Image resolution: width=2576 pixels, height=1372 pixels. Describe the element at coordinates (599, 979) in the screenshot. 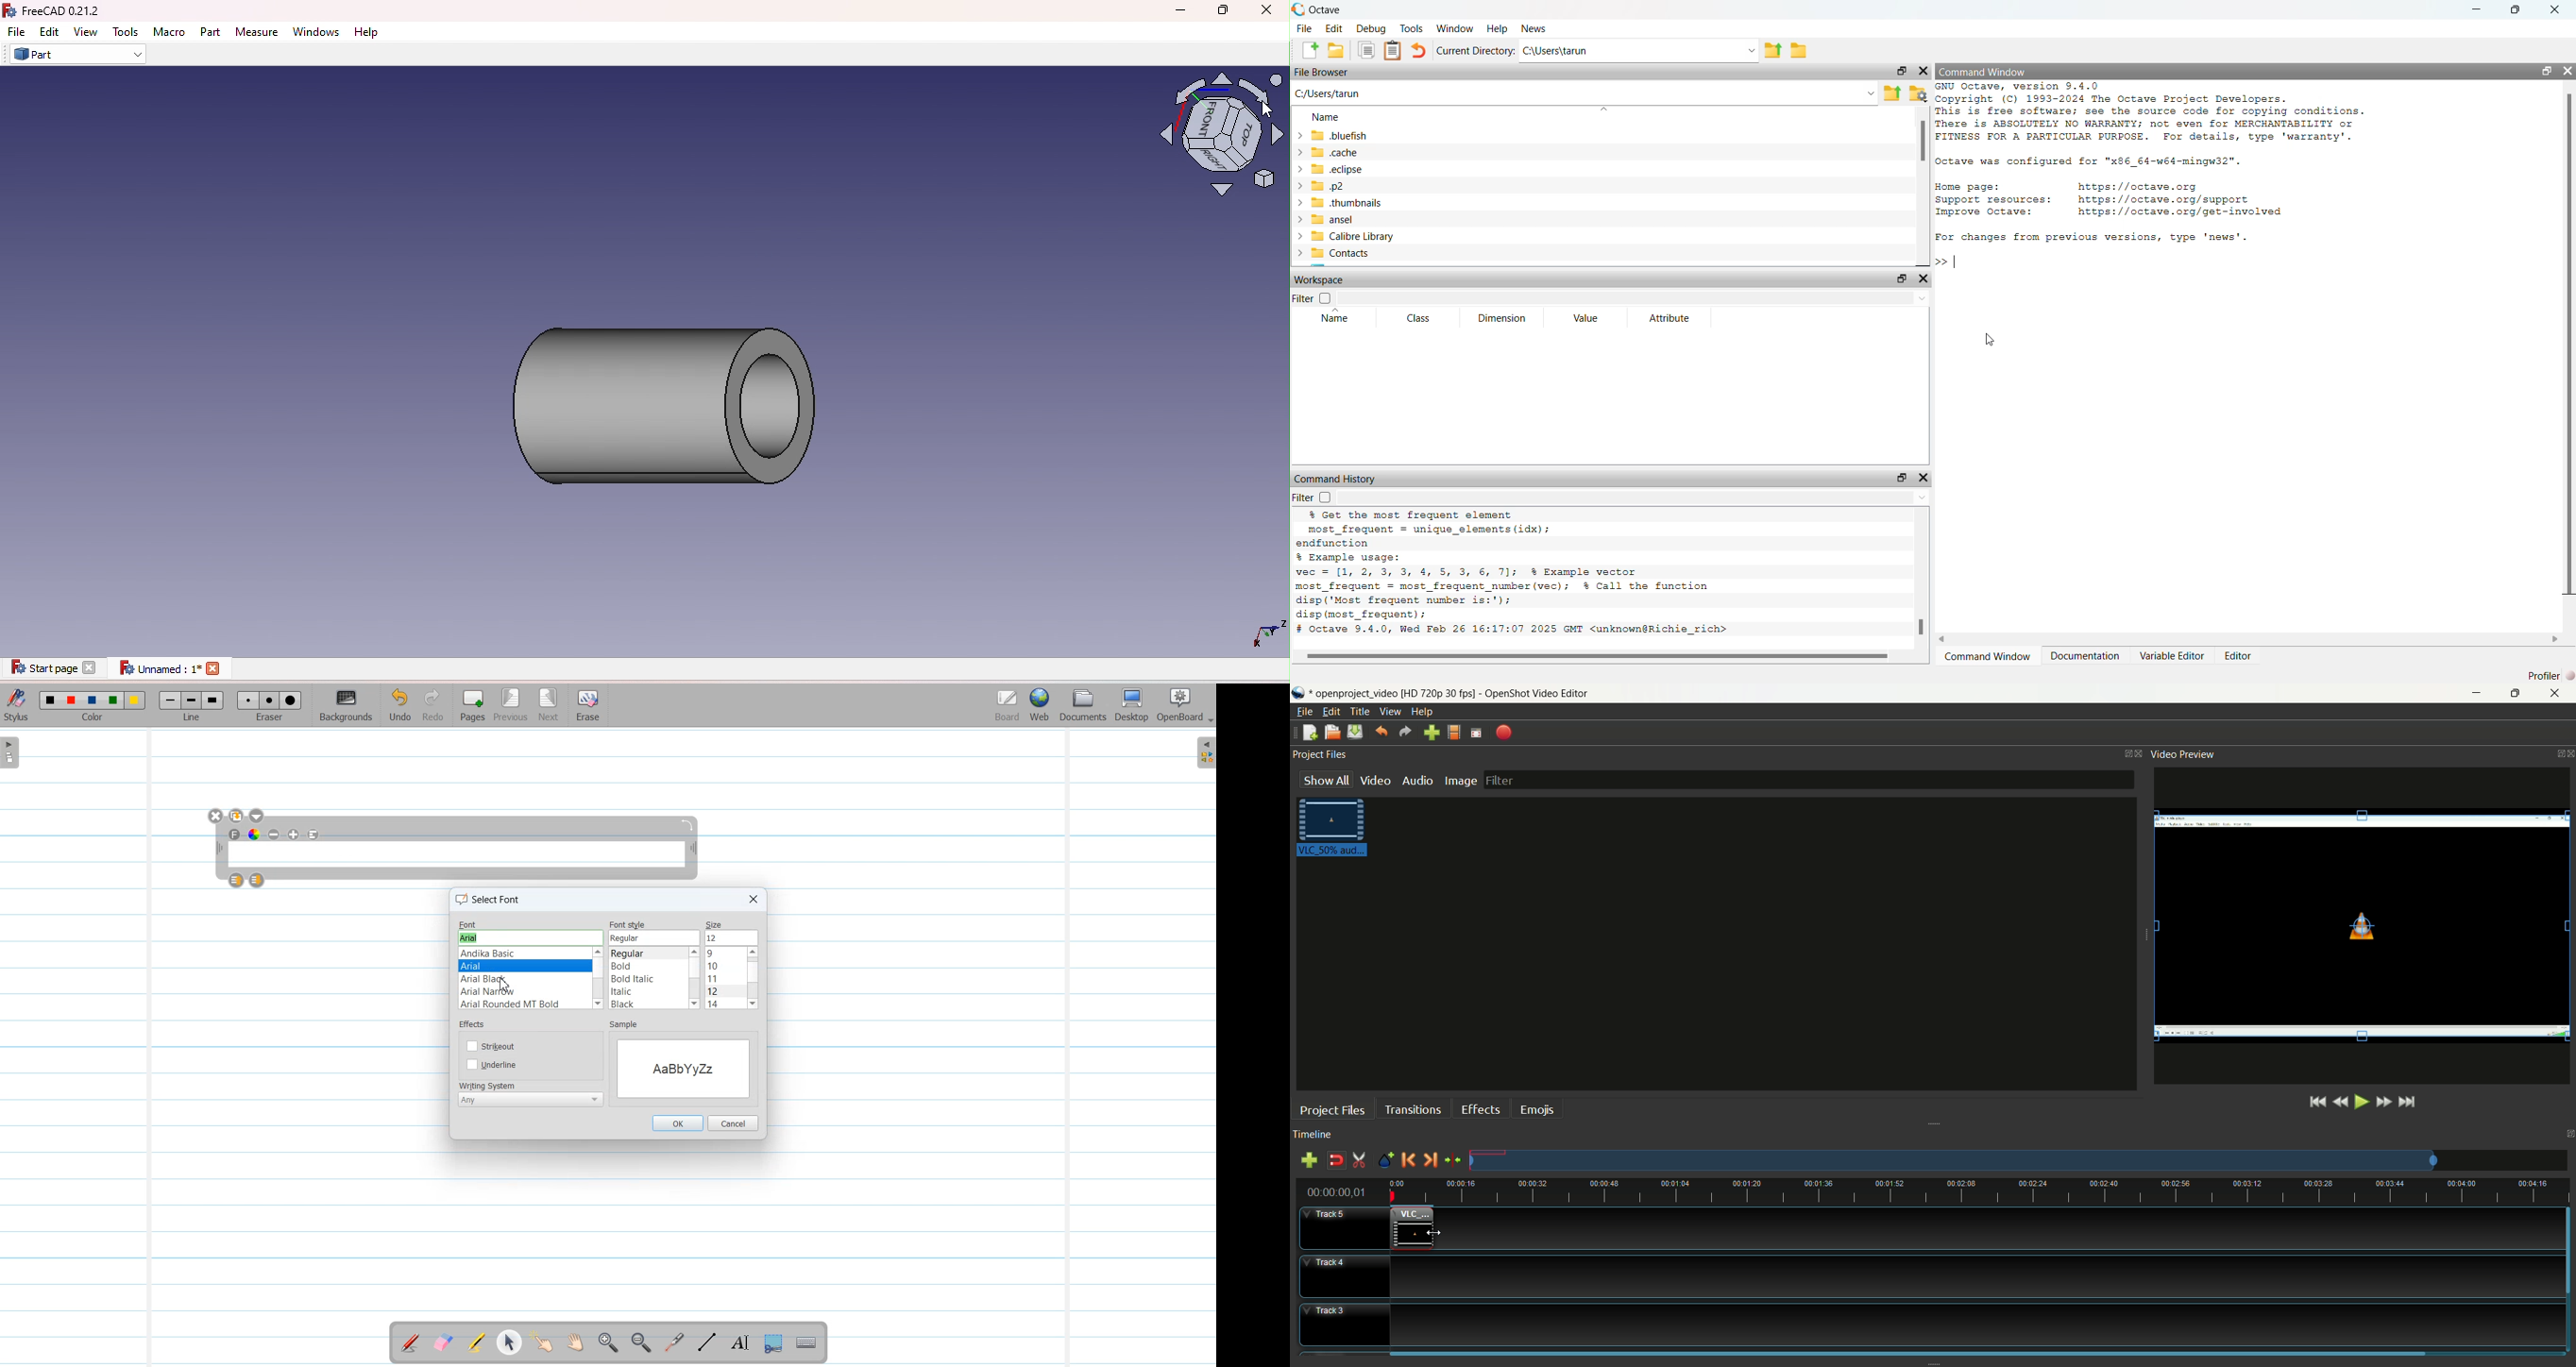

I see `Vertical Scroll bar` at that location.